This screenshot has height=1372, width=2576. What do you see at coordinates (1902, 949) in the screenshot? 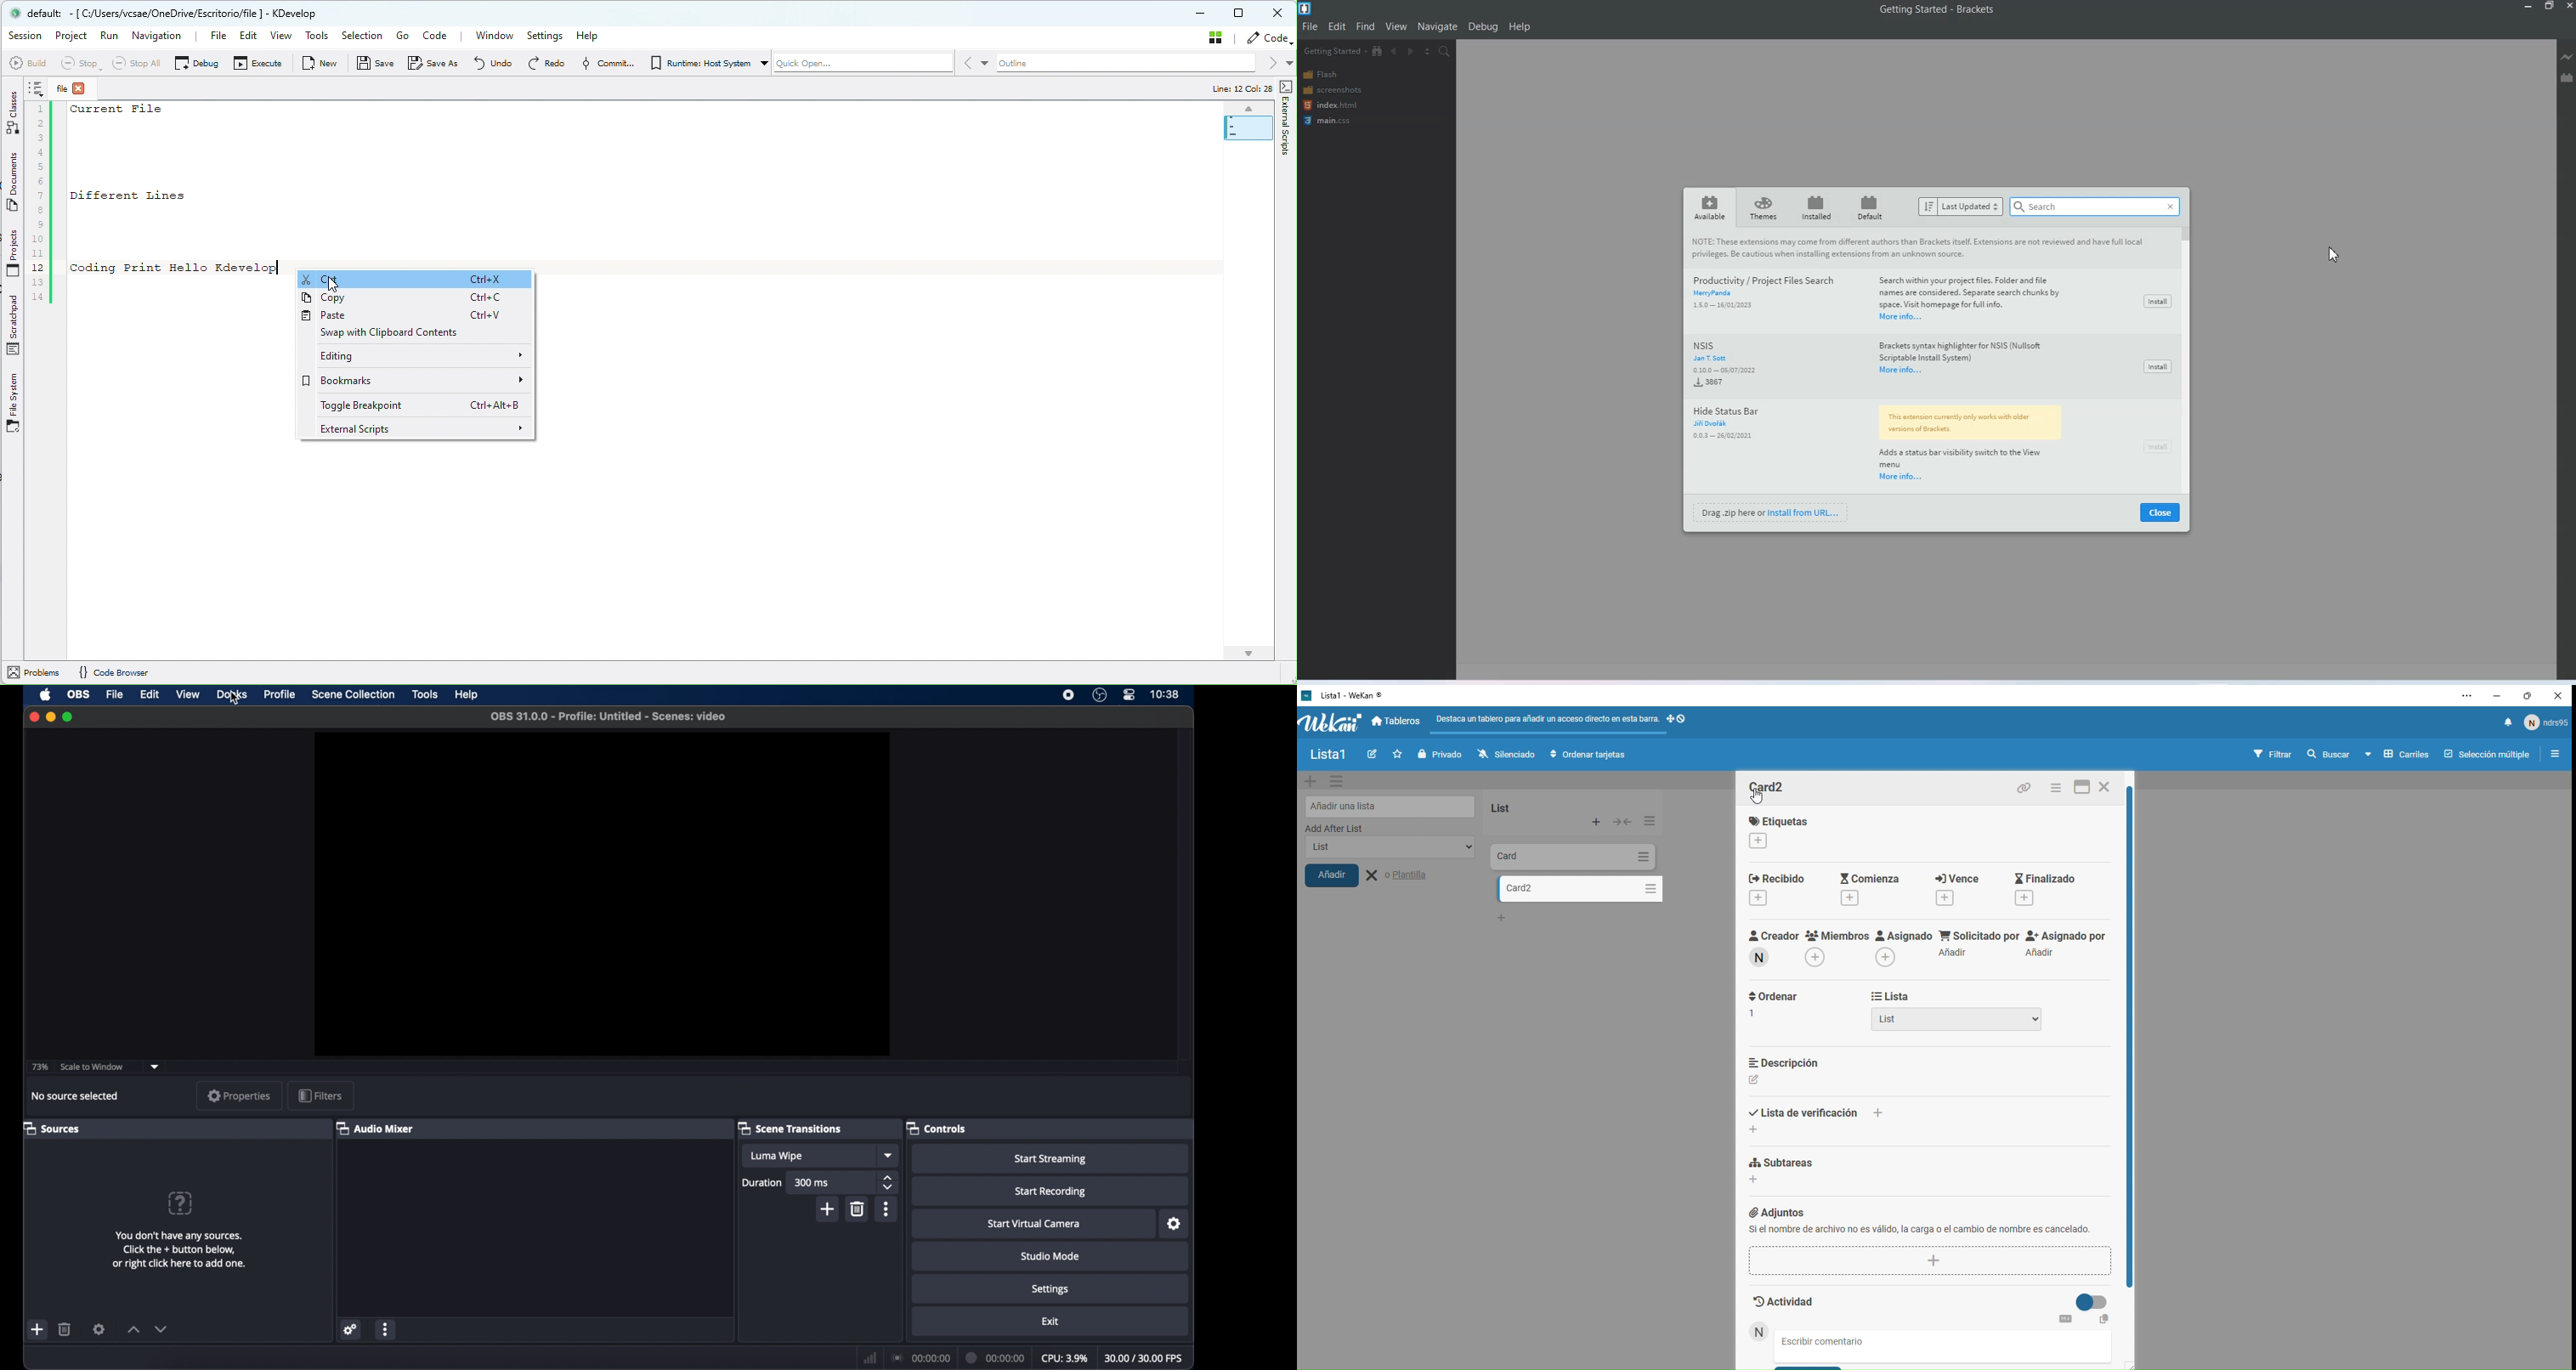
I see `asignado` at bounding box center [1902, 949].